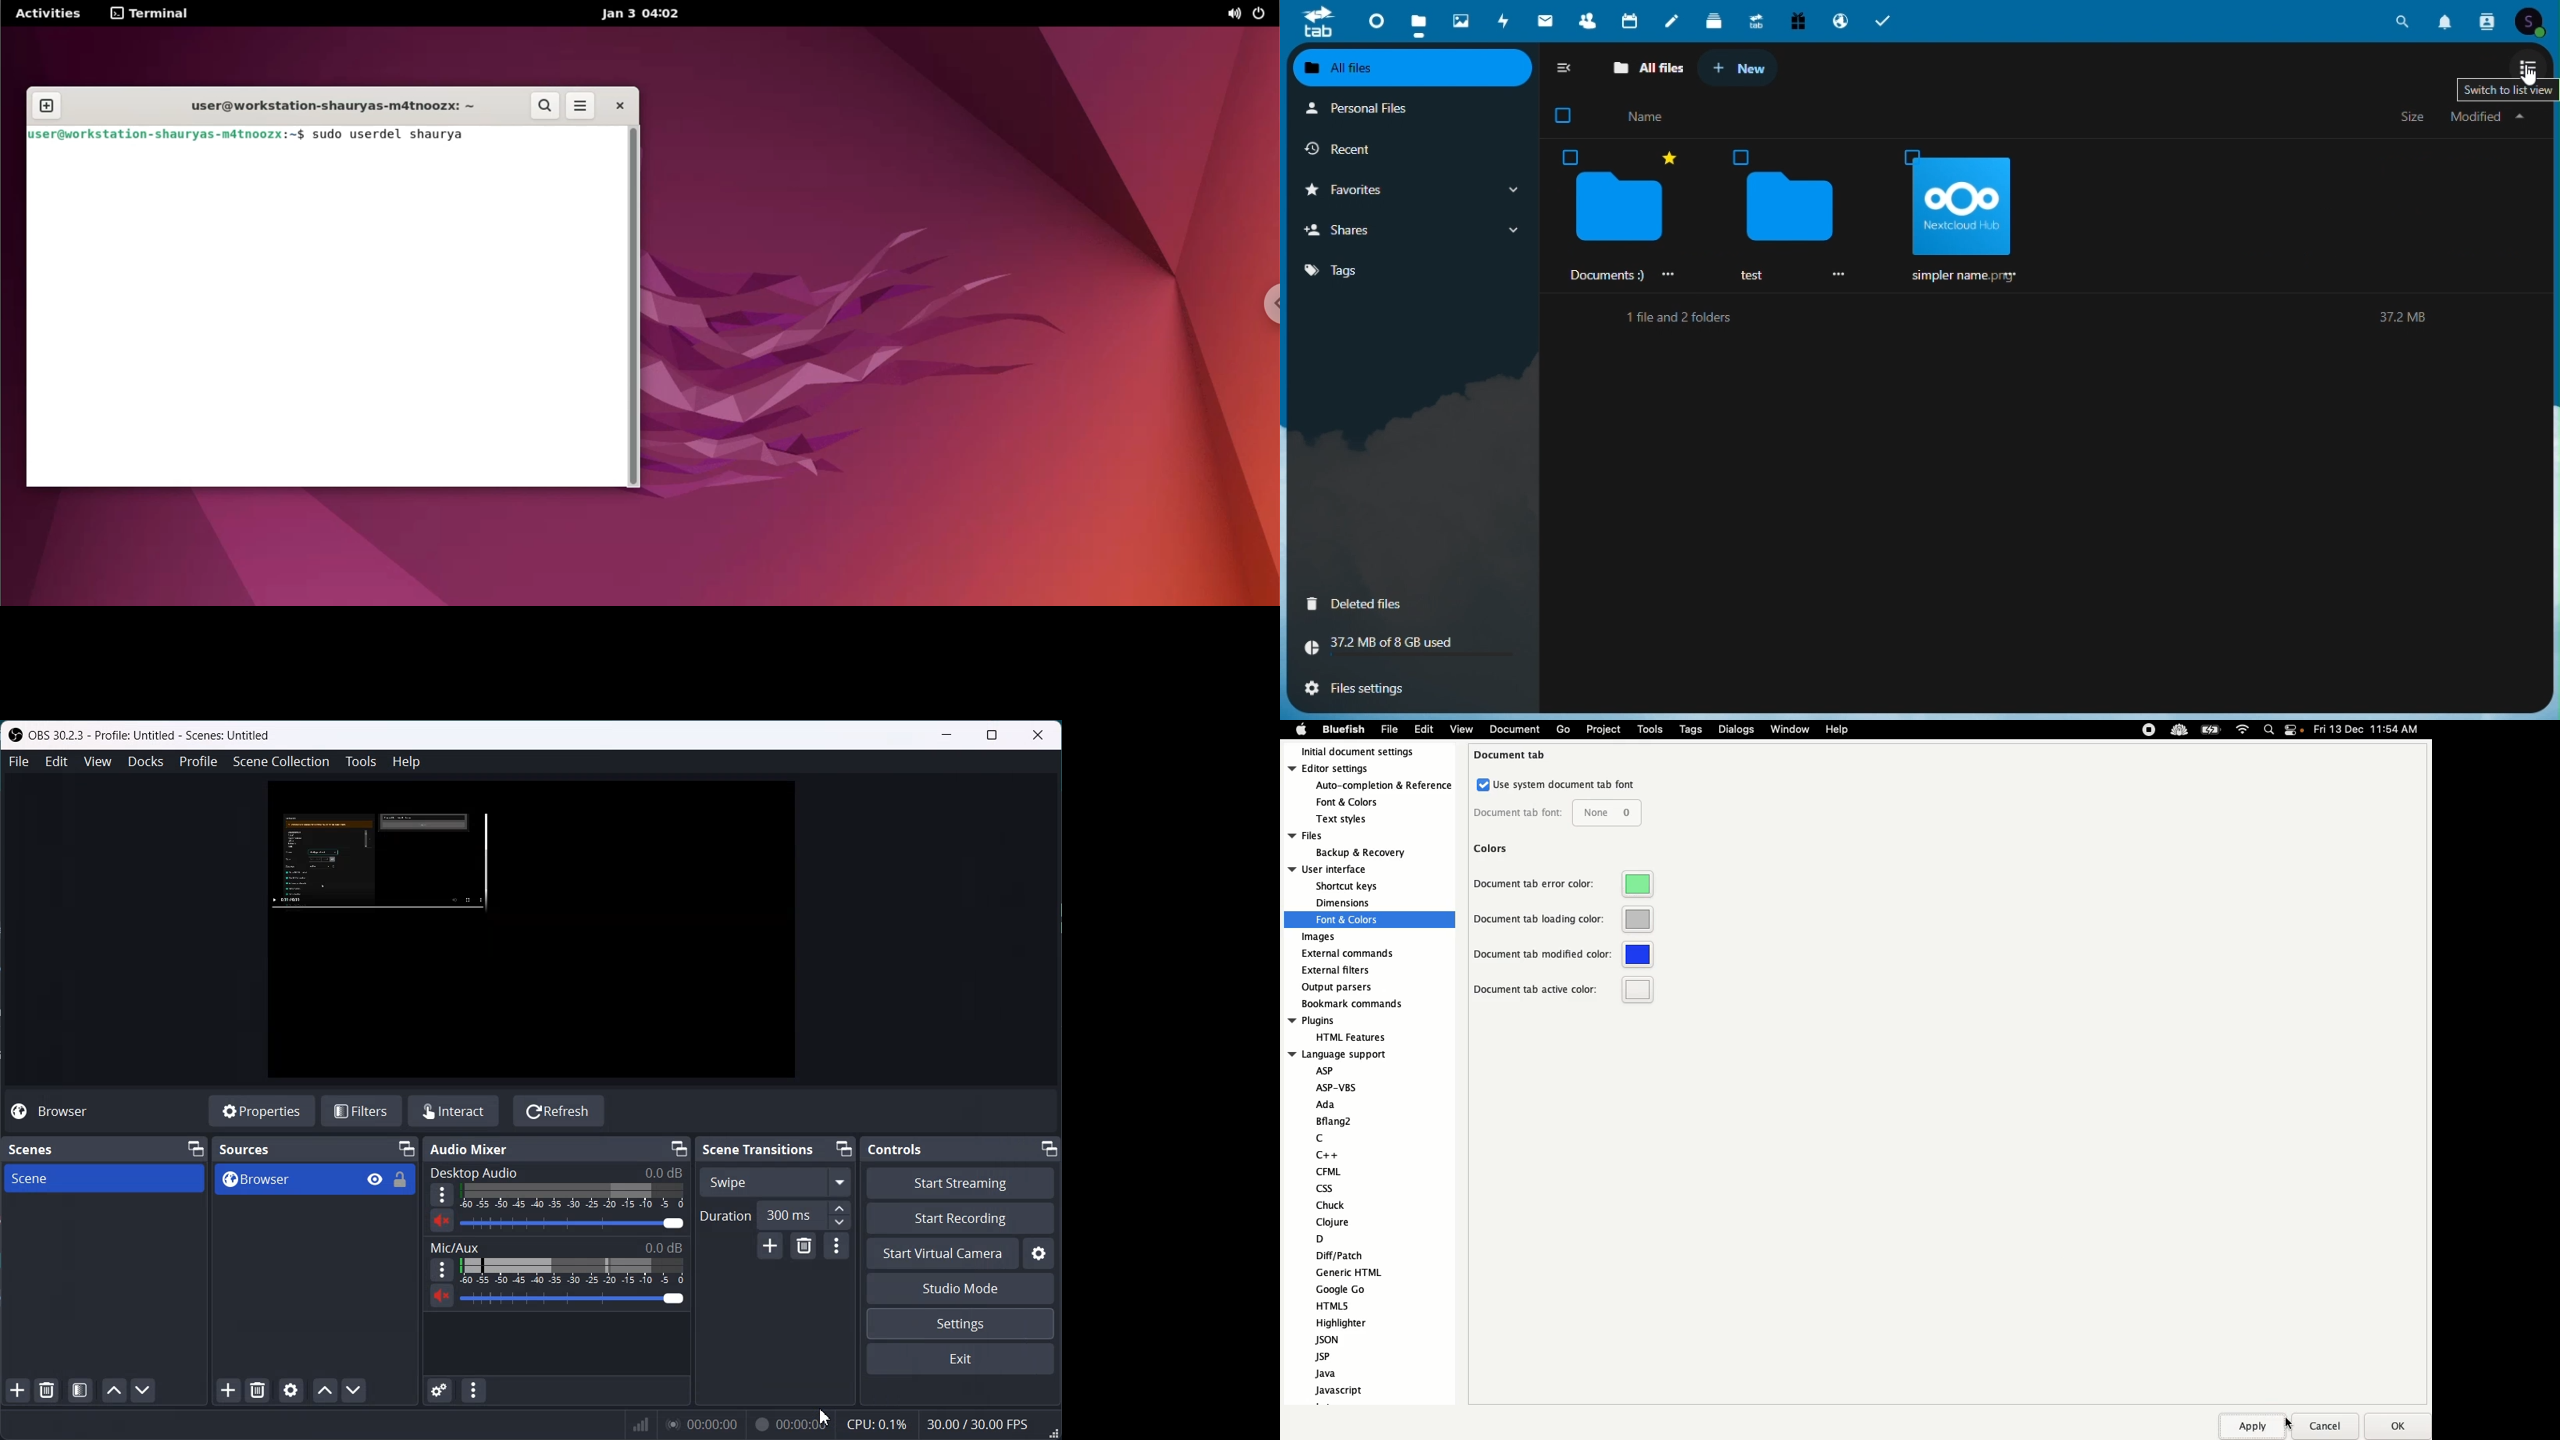  What do you see at coordinates (145, 761) in the screenshot?
I see `Docks` at bounding box center [145, 761].